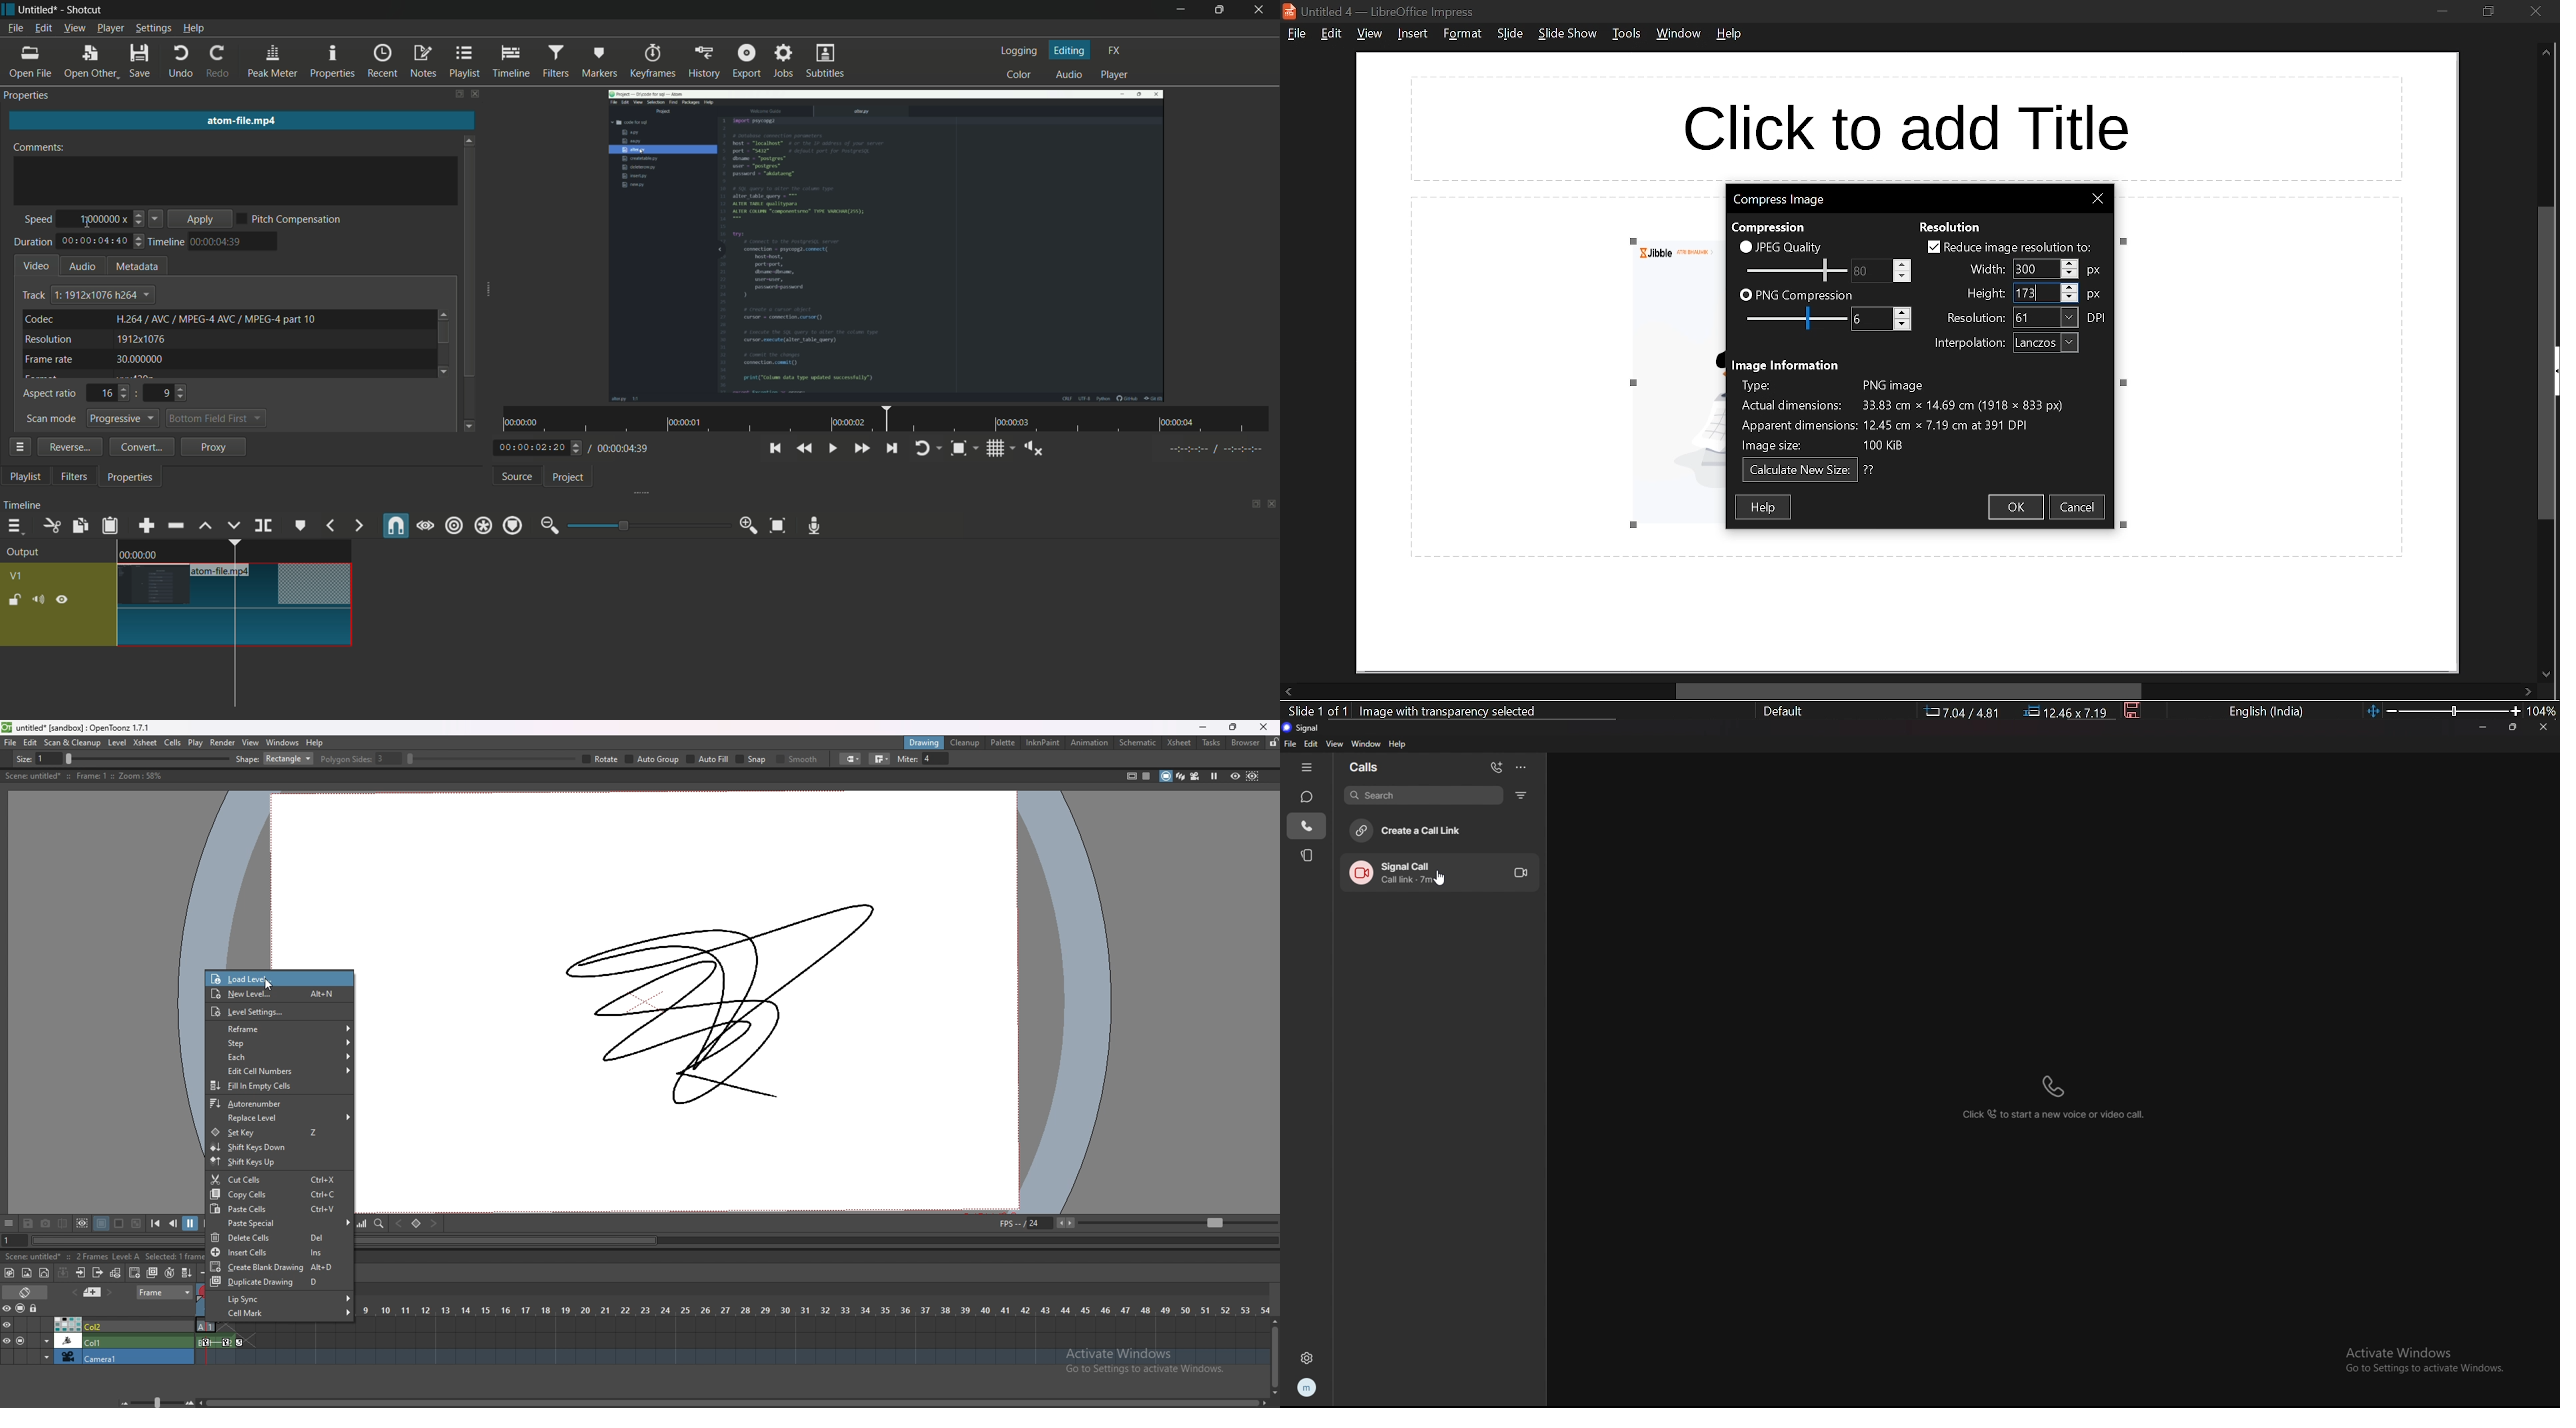  Describe the element at coordinates (518, 477) in the screenshot. I see `source` at that location.